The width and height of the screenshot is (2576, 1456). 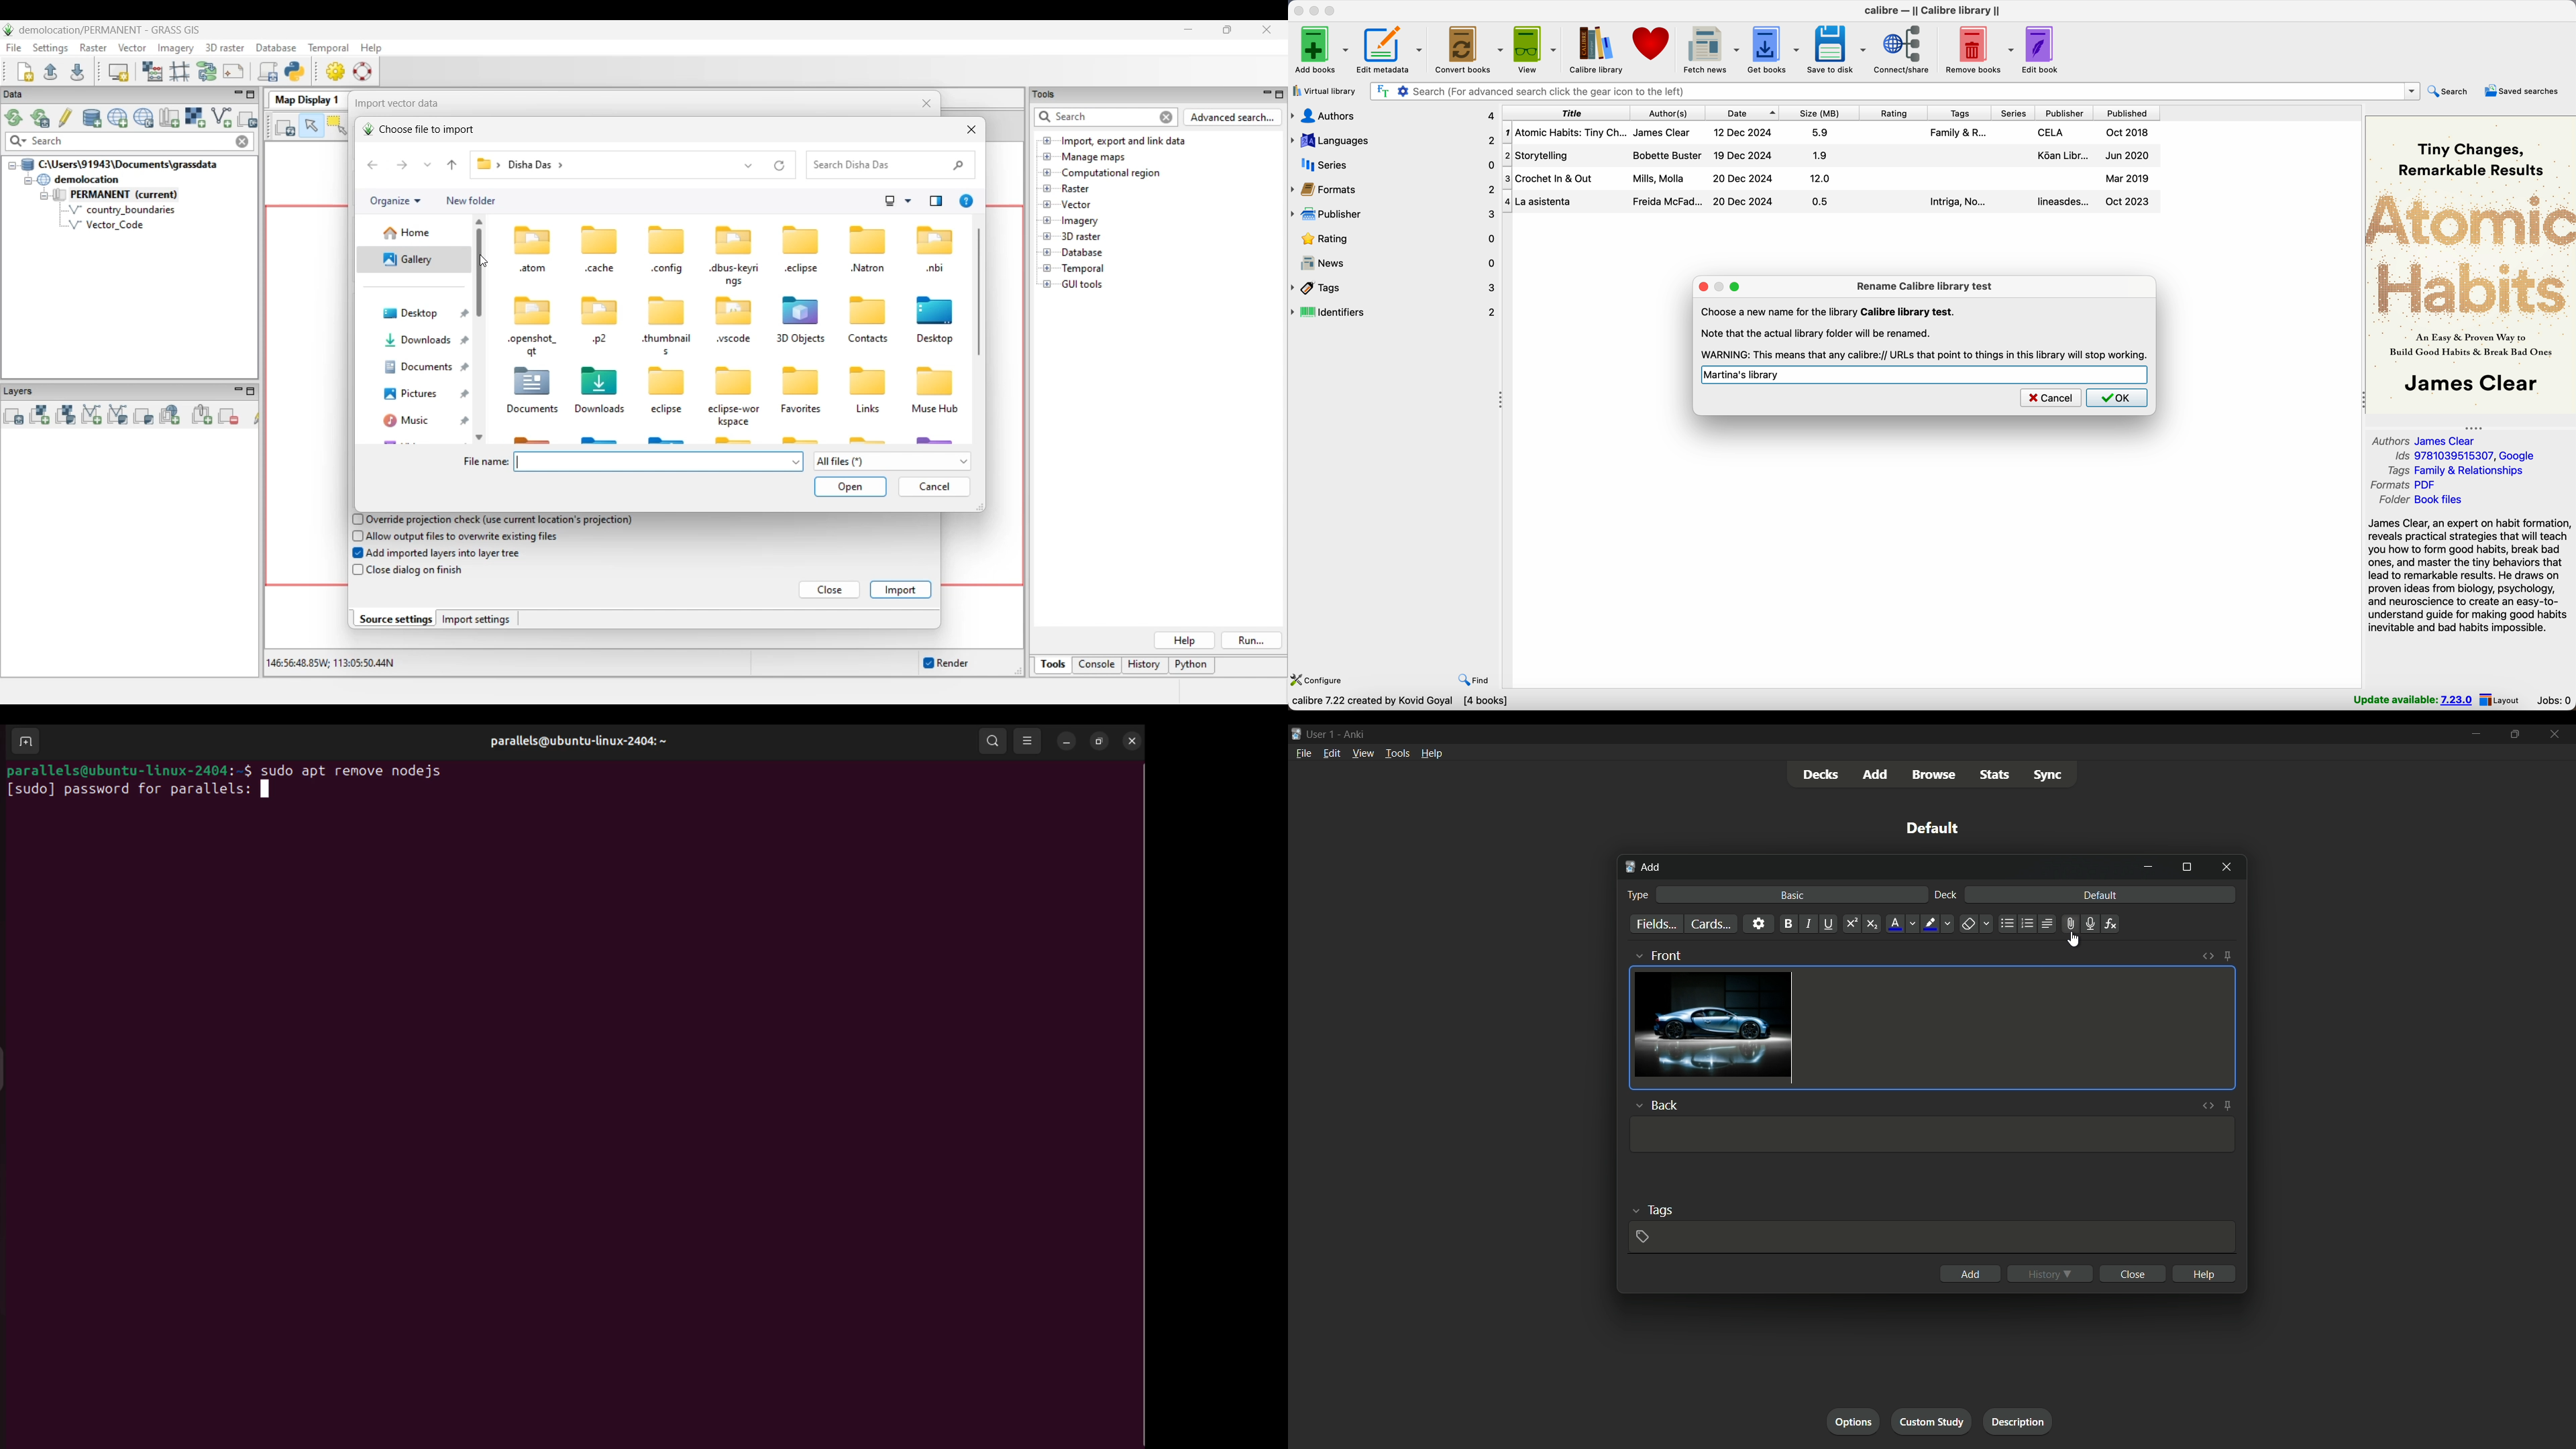 I want to click on history, so click(x=2051, y=1273).